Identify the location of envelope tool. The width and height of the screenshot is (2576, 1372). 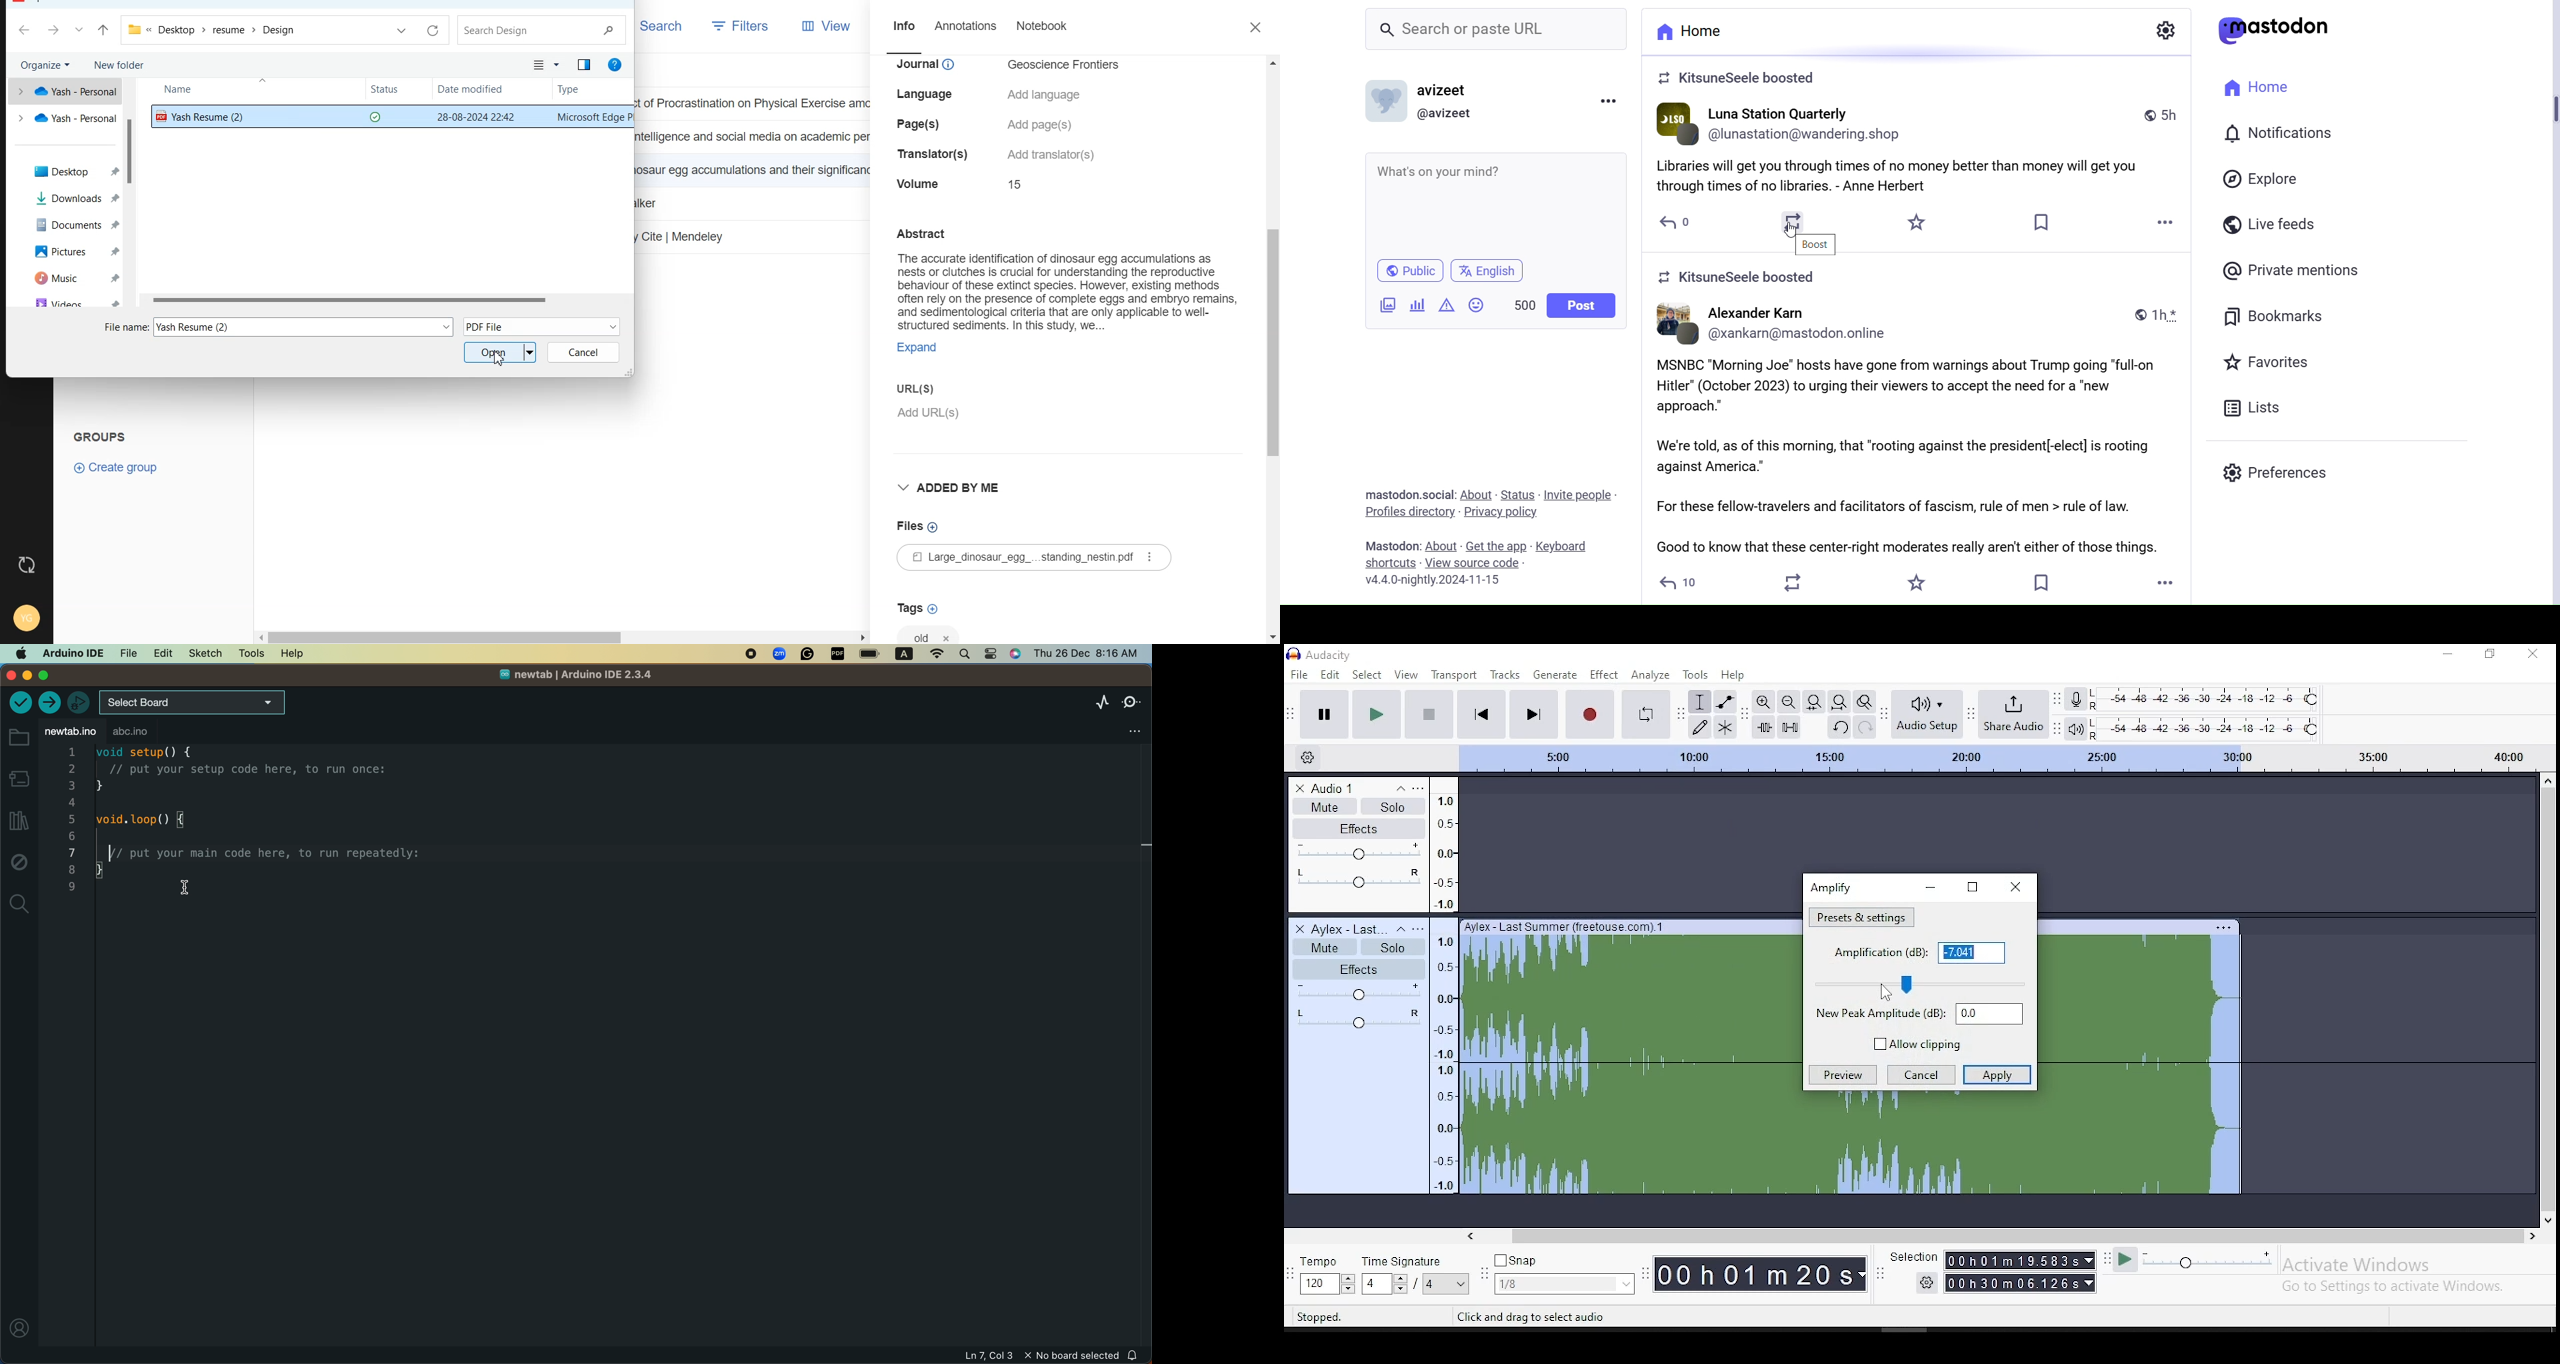
(1725, 702).